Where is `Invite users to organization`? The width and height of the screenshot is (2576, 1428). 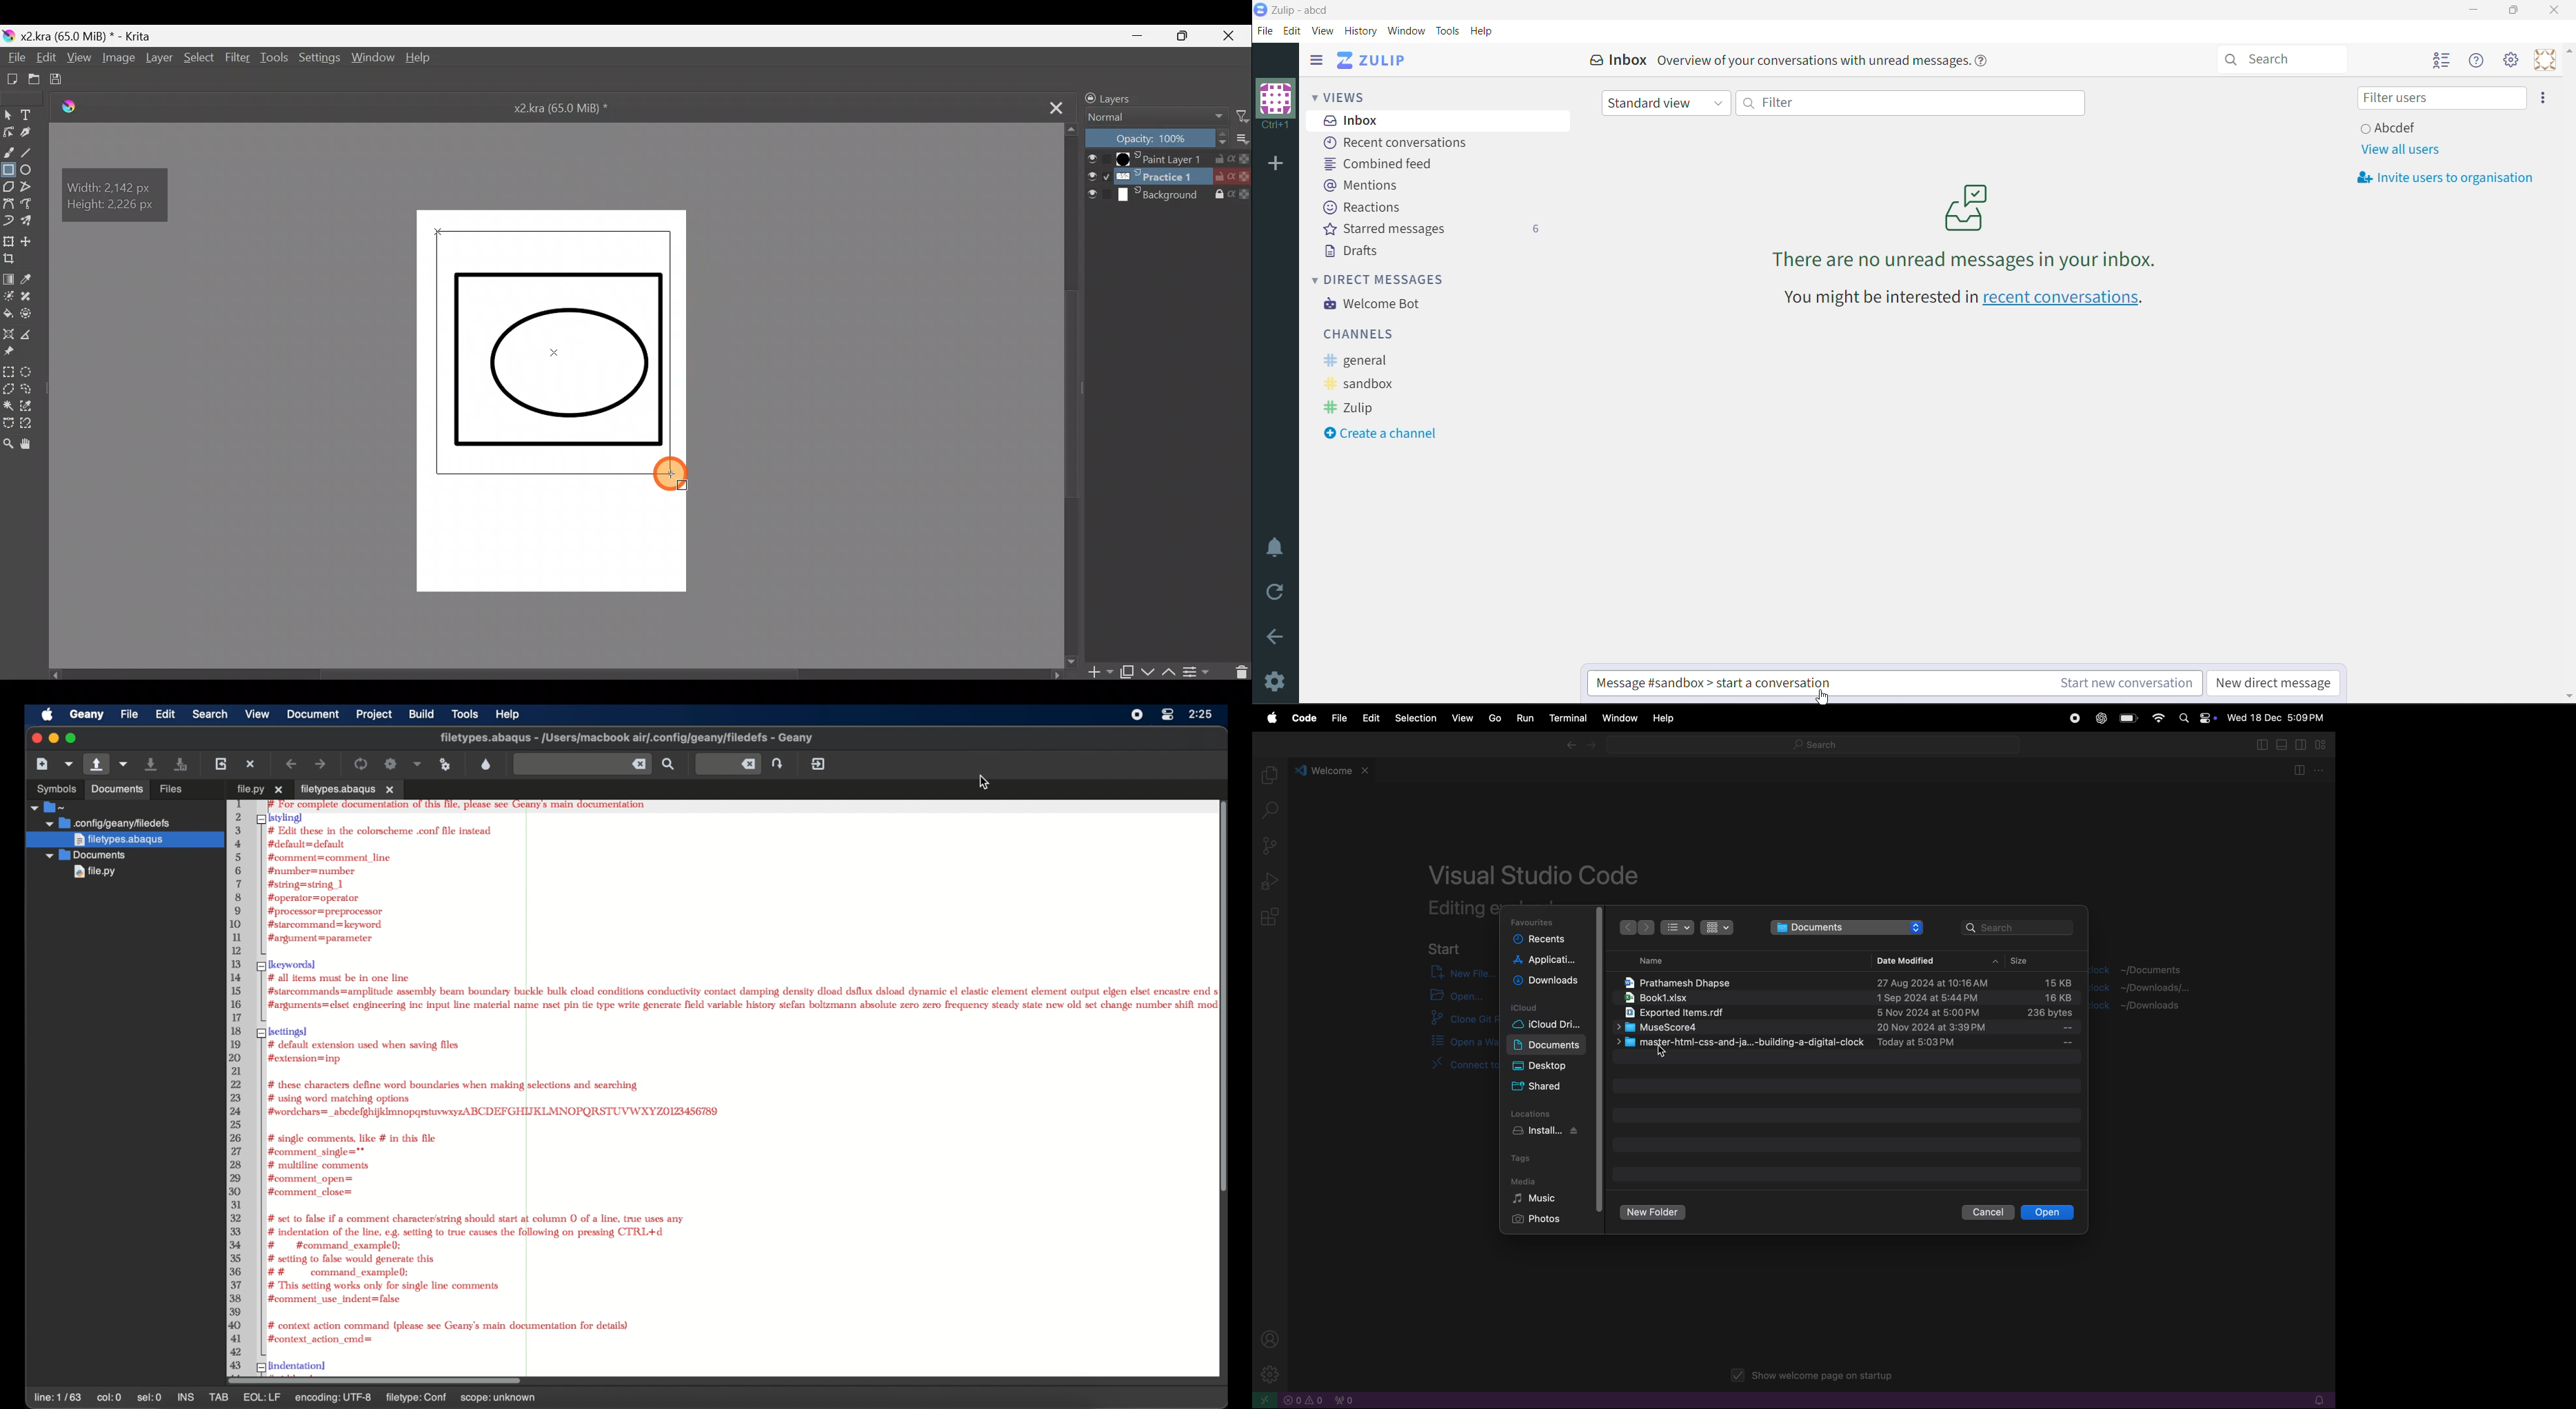
Invite users to organization is located at coordinates (2544, 98).